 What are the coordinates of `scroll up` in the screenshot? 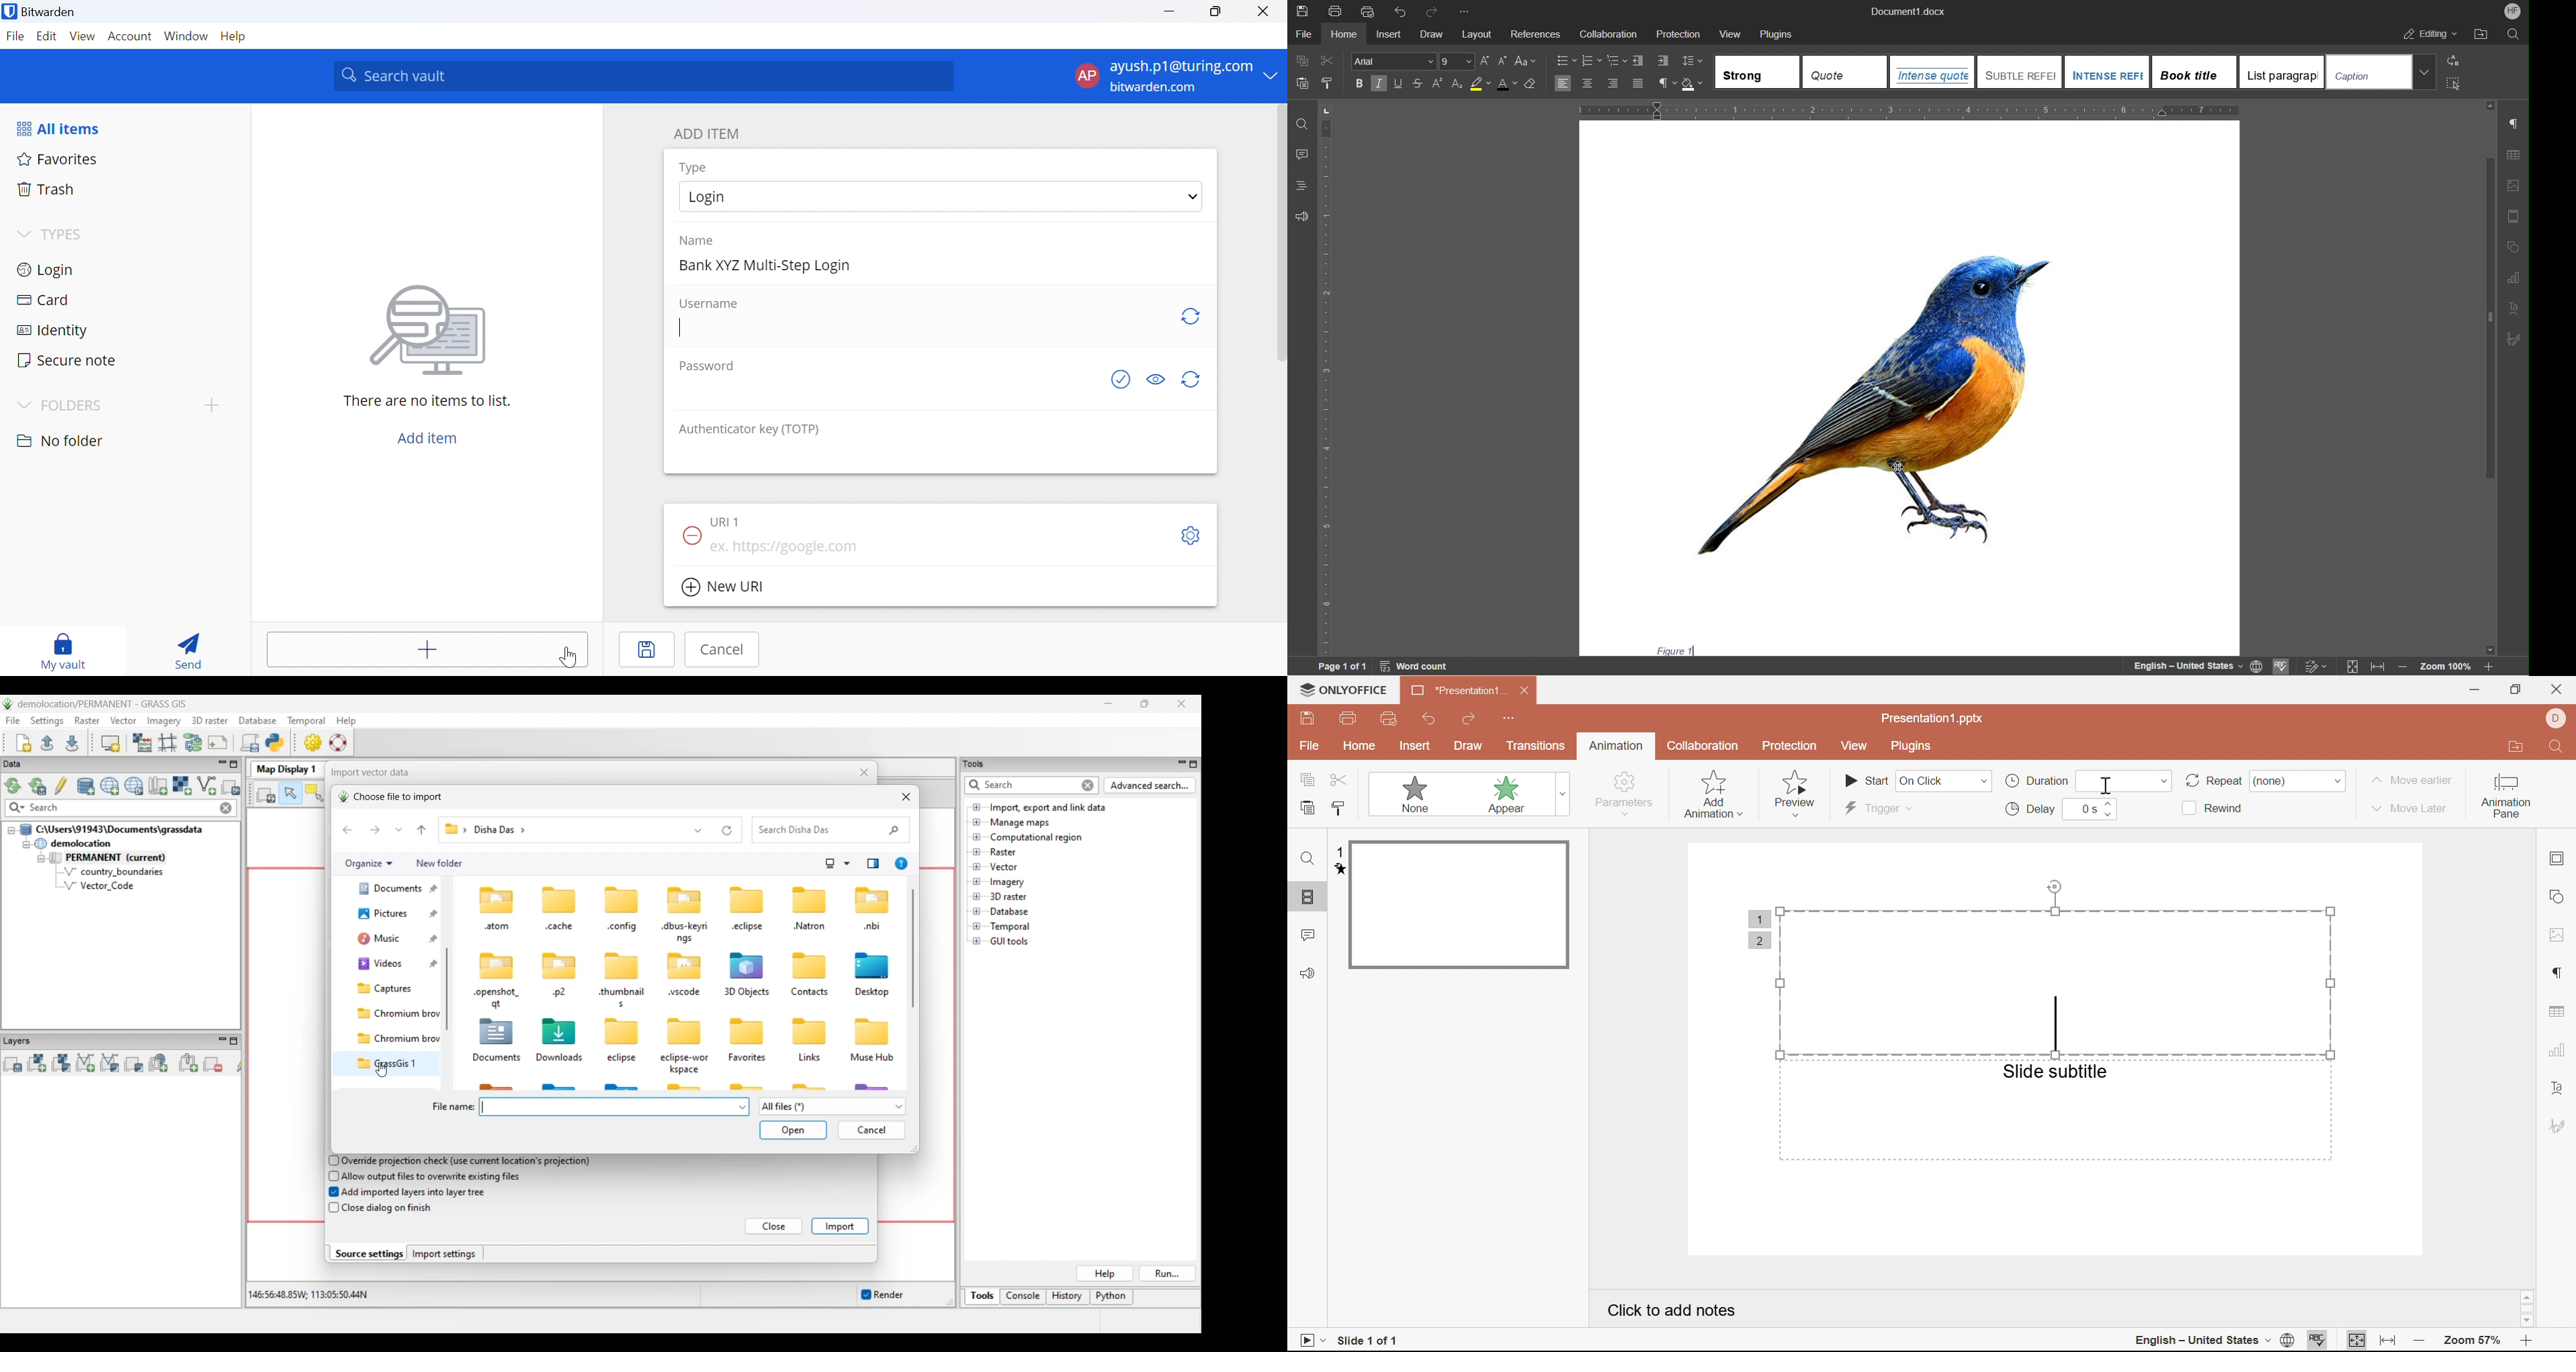 It's located at (2527, 1298).